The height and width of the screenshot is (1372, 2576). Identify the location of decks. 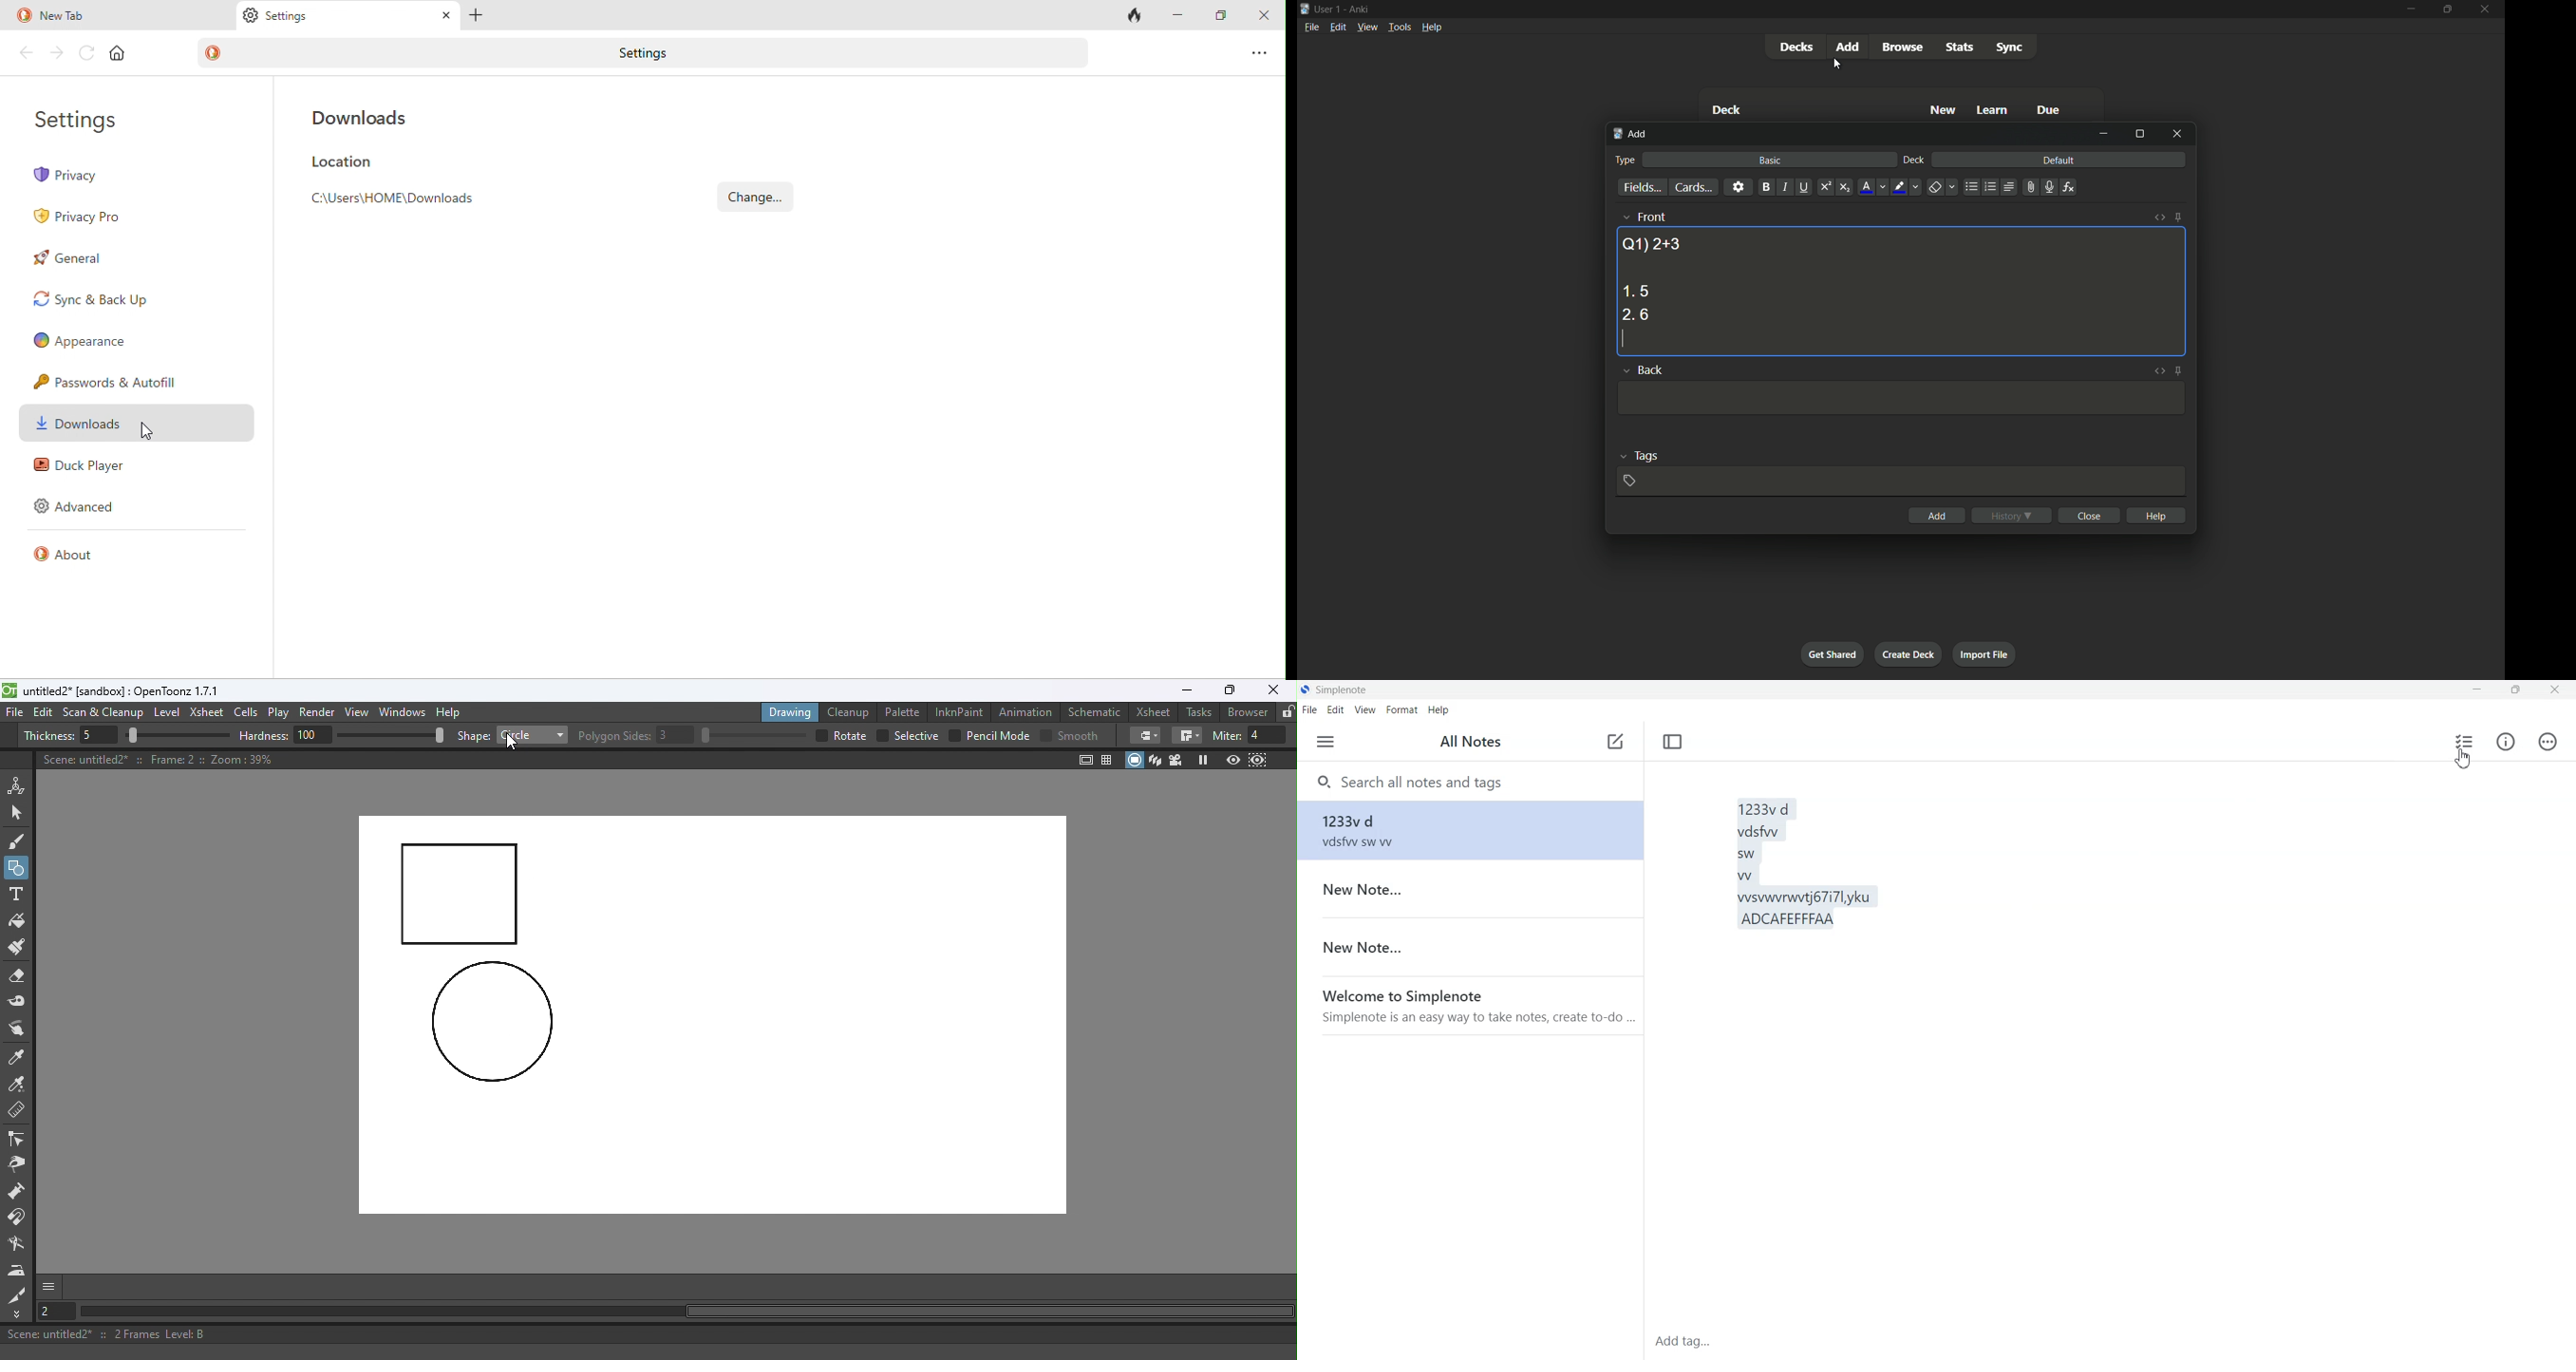
(1796, 47).